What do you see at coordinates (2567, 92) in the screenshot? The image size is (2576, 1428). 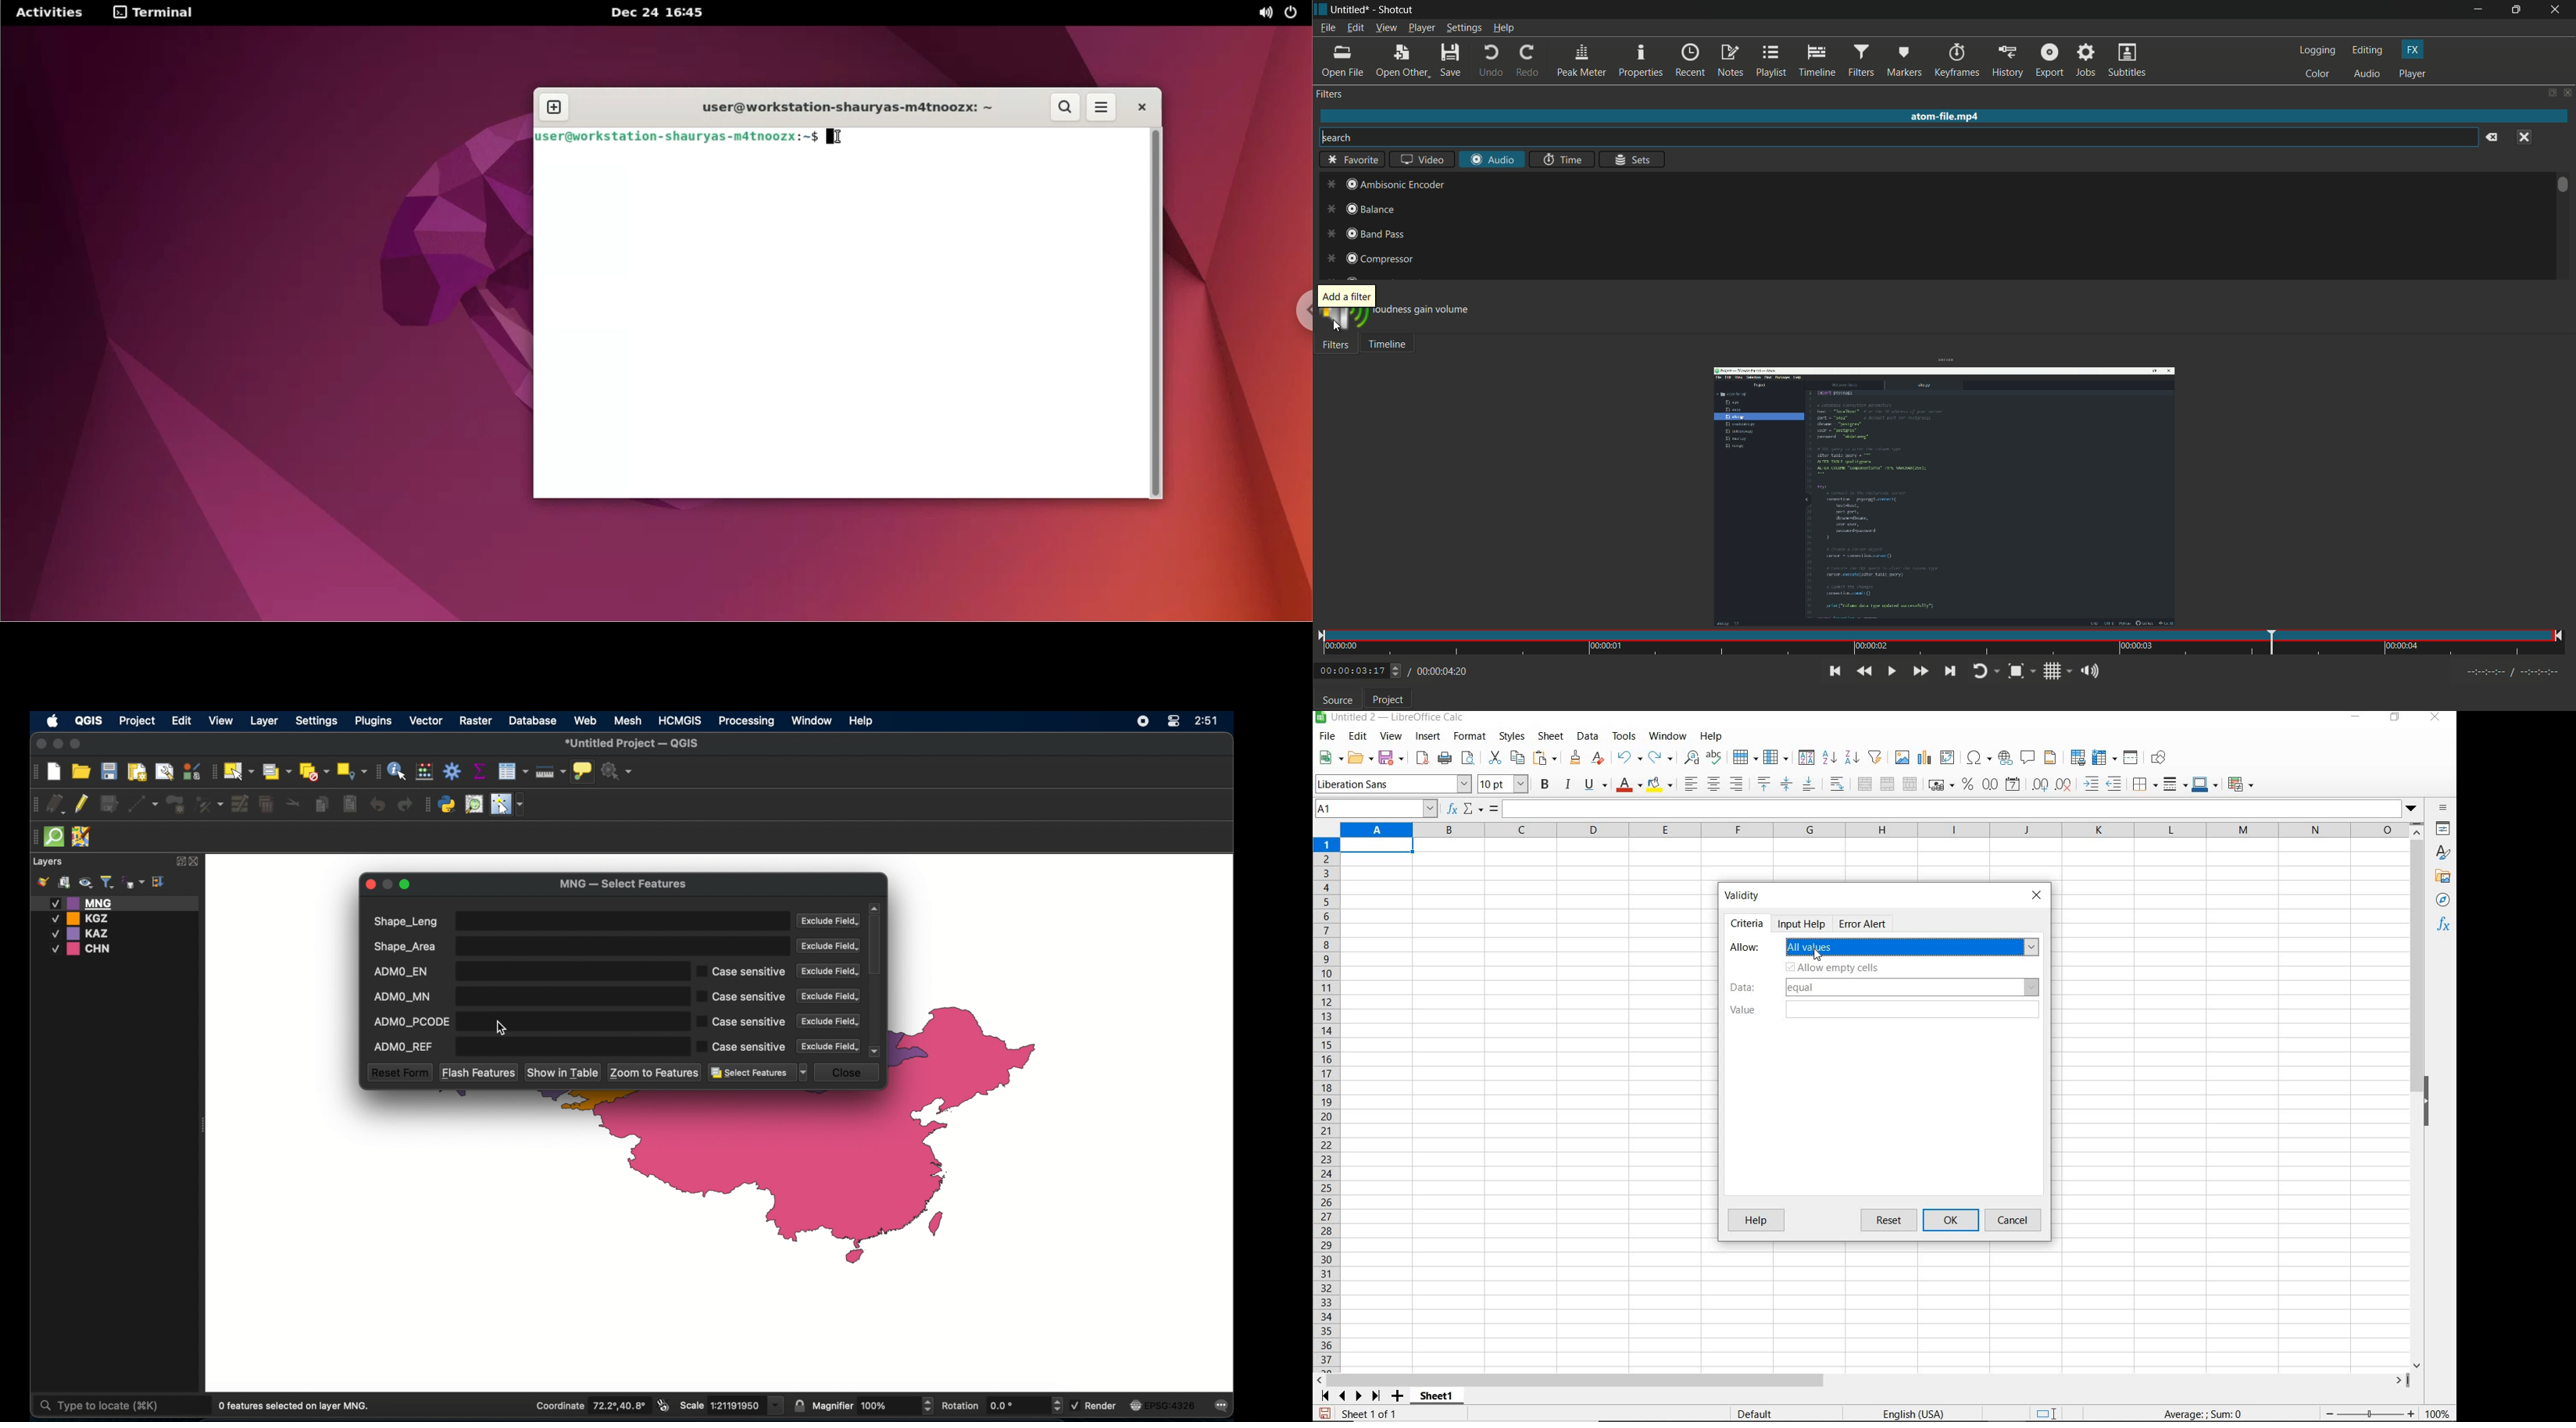 I see `close panel` at bounding box center [2567, 92].